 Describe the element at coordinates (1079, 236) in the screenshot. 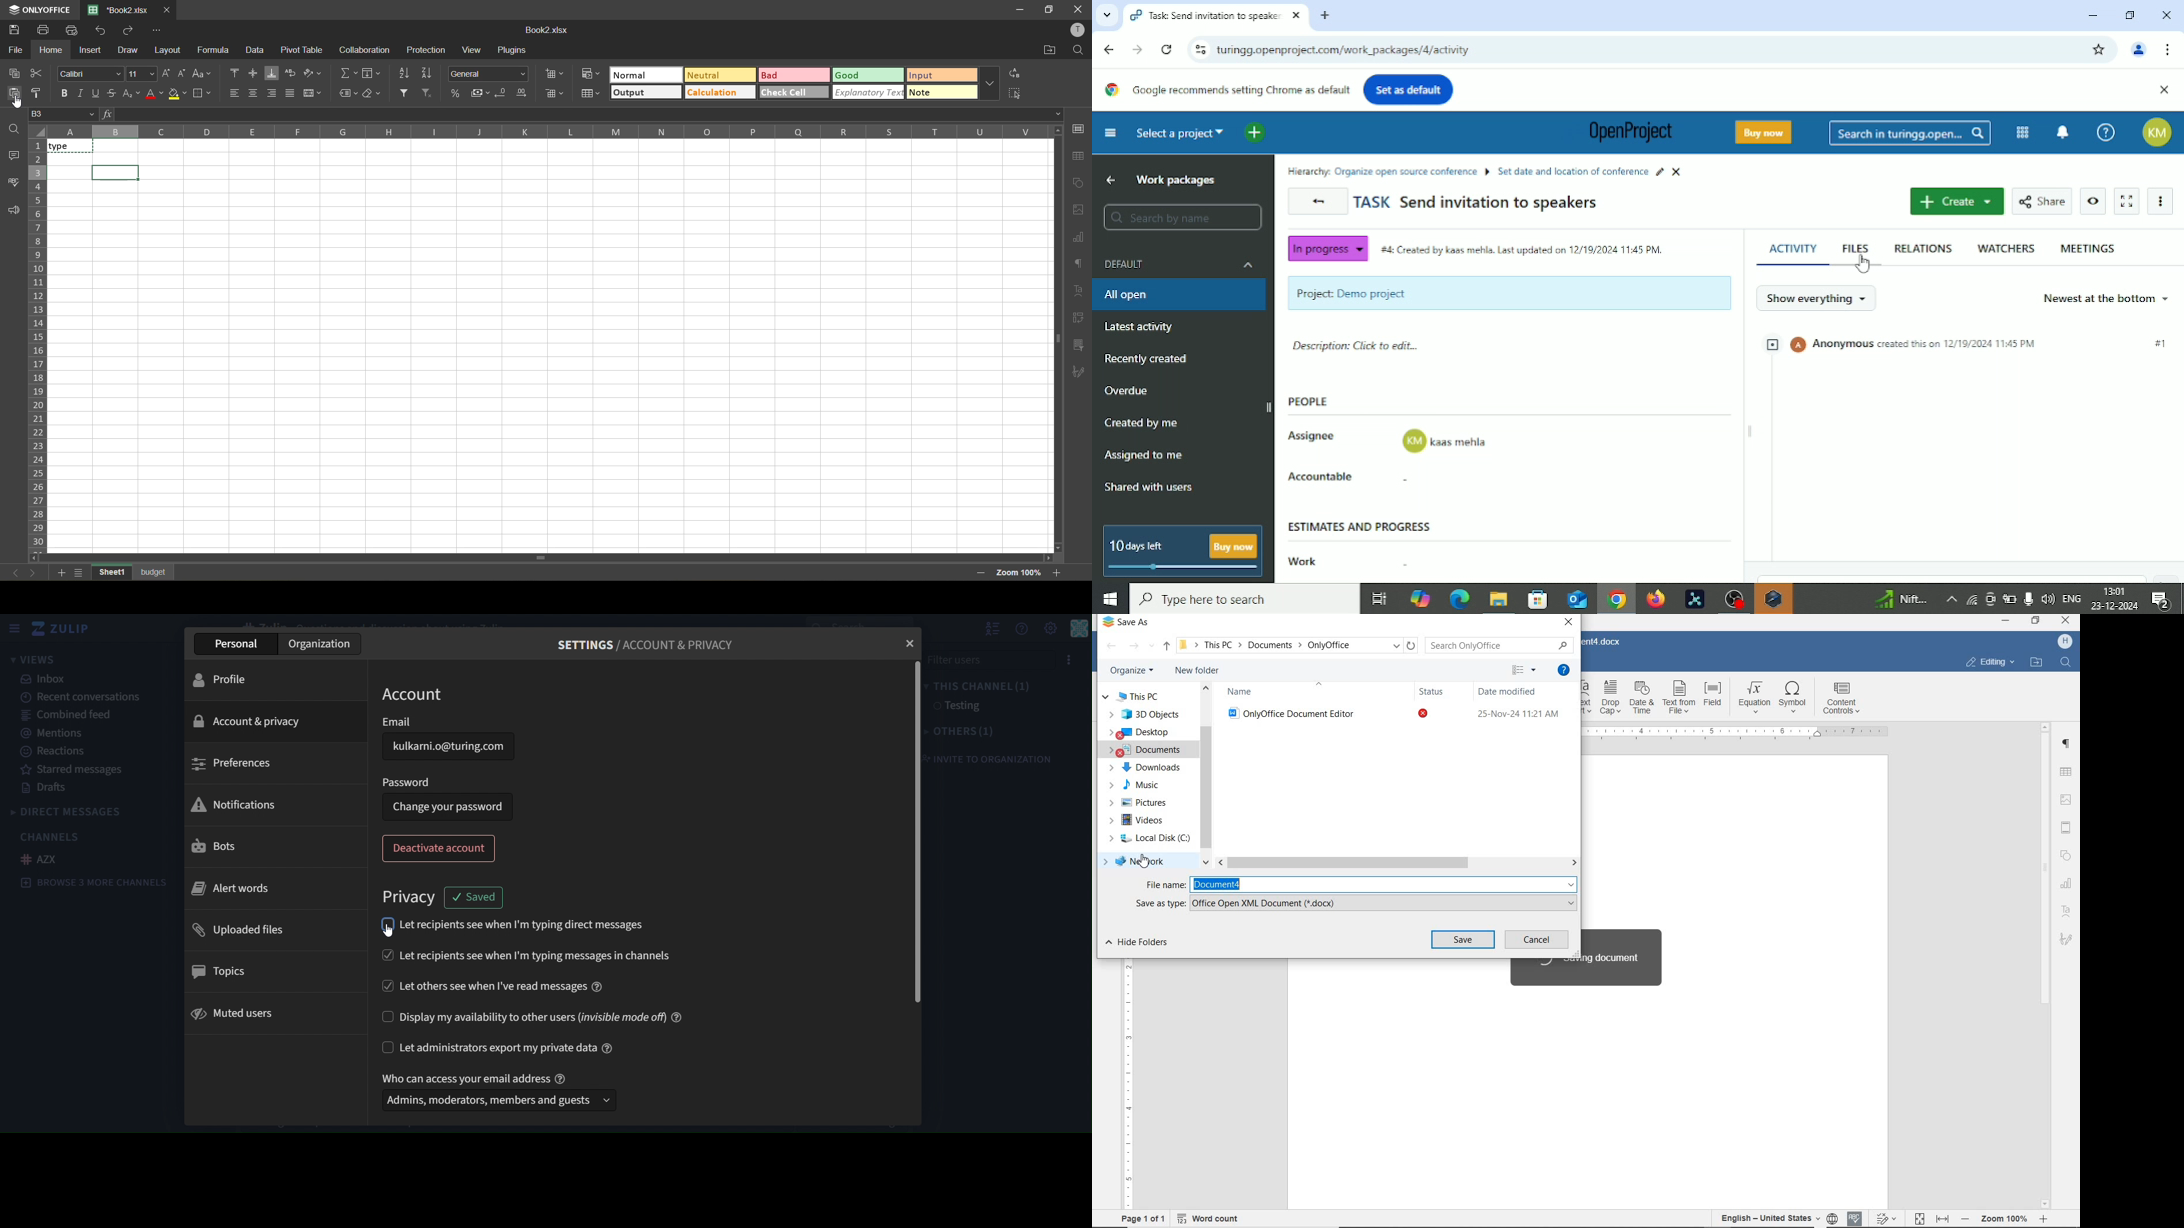

I see `charts` at that location.